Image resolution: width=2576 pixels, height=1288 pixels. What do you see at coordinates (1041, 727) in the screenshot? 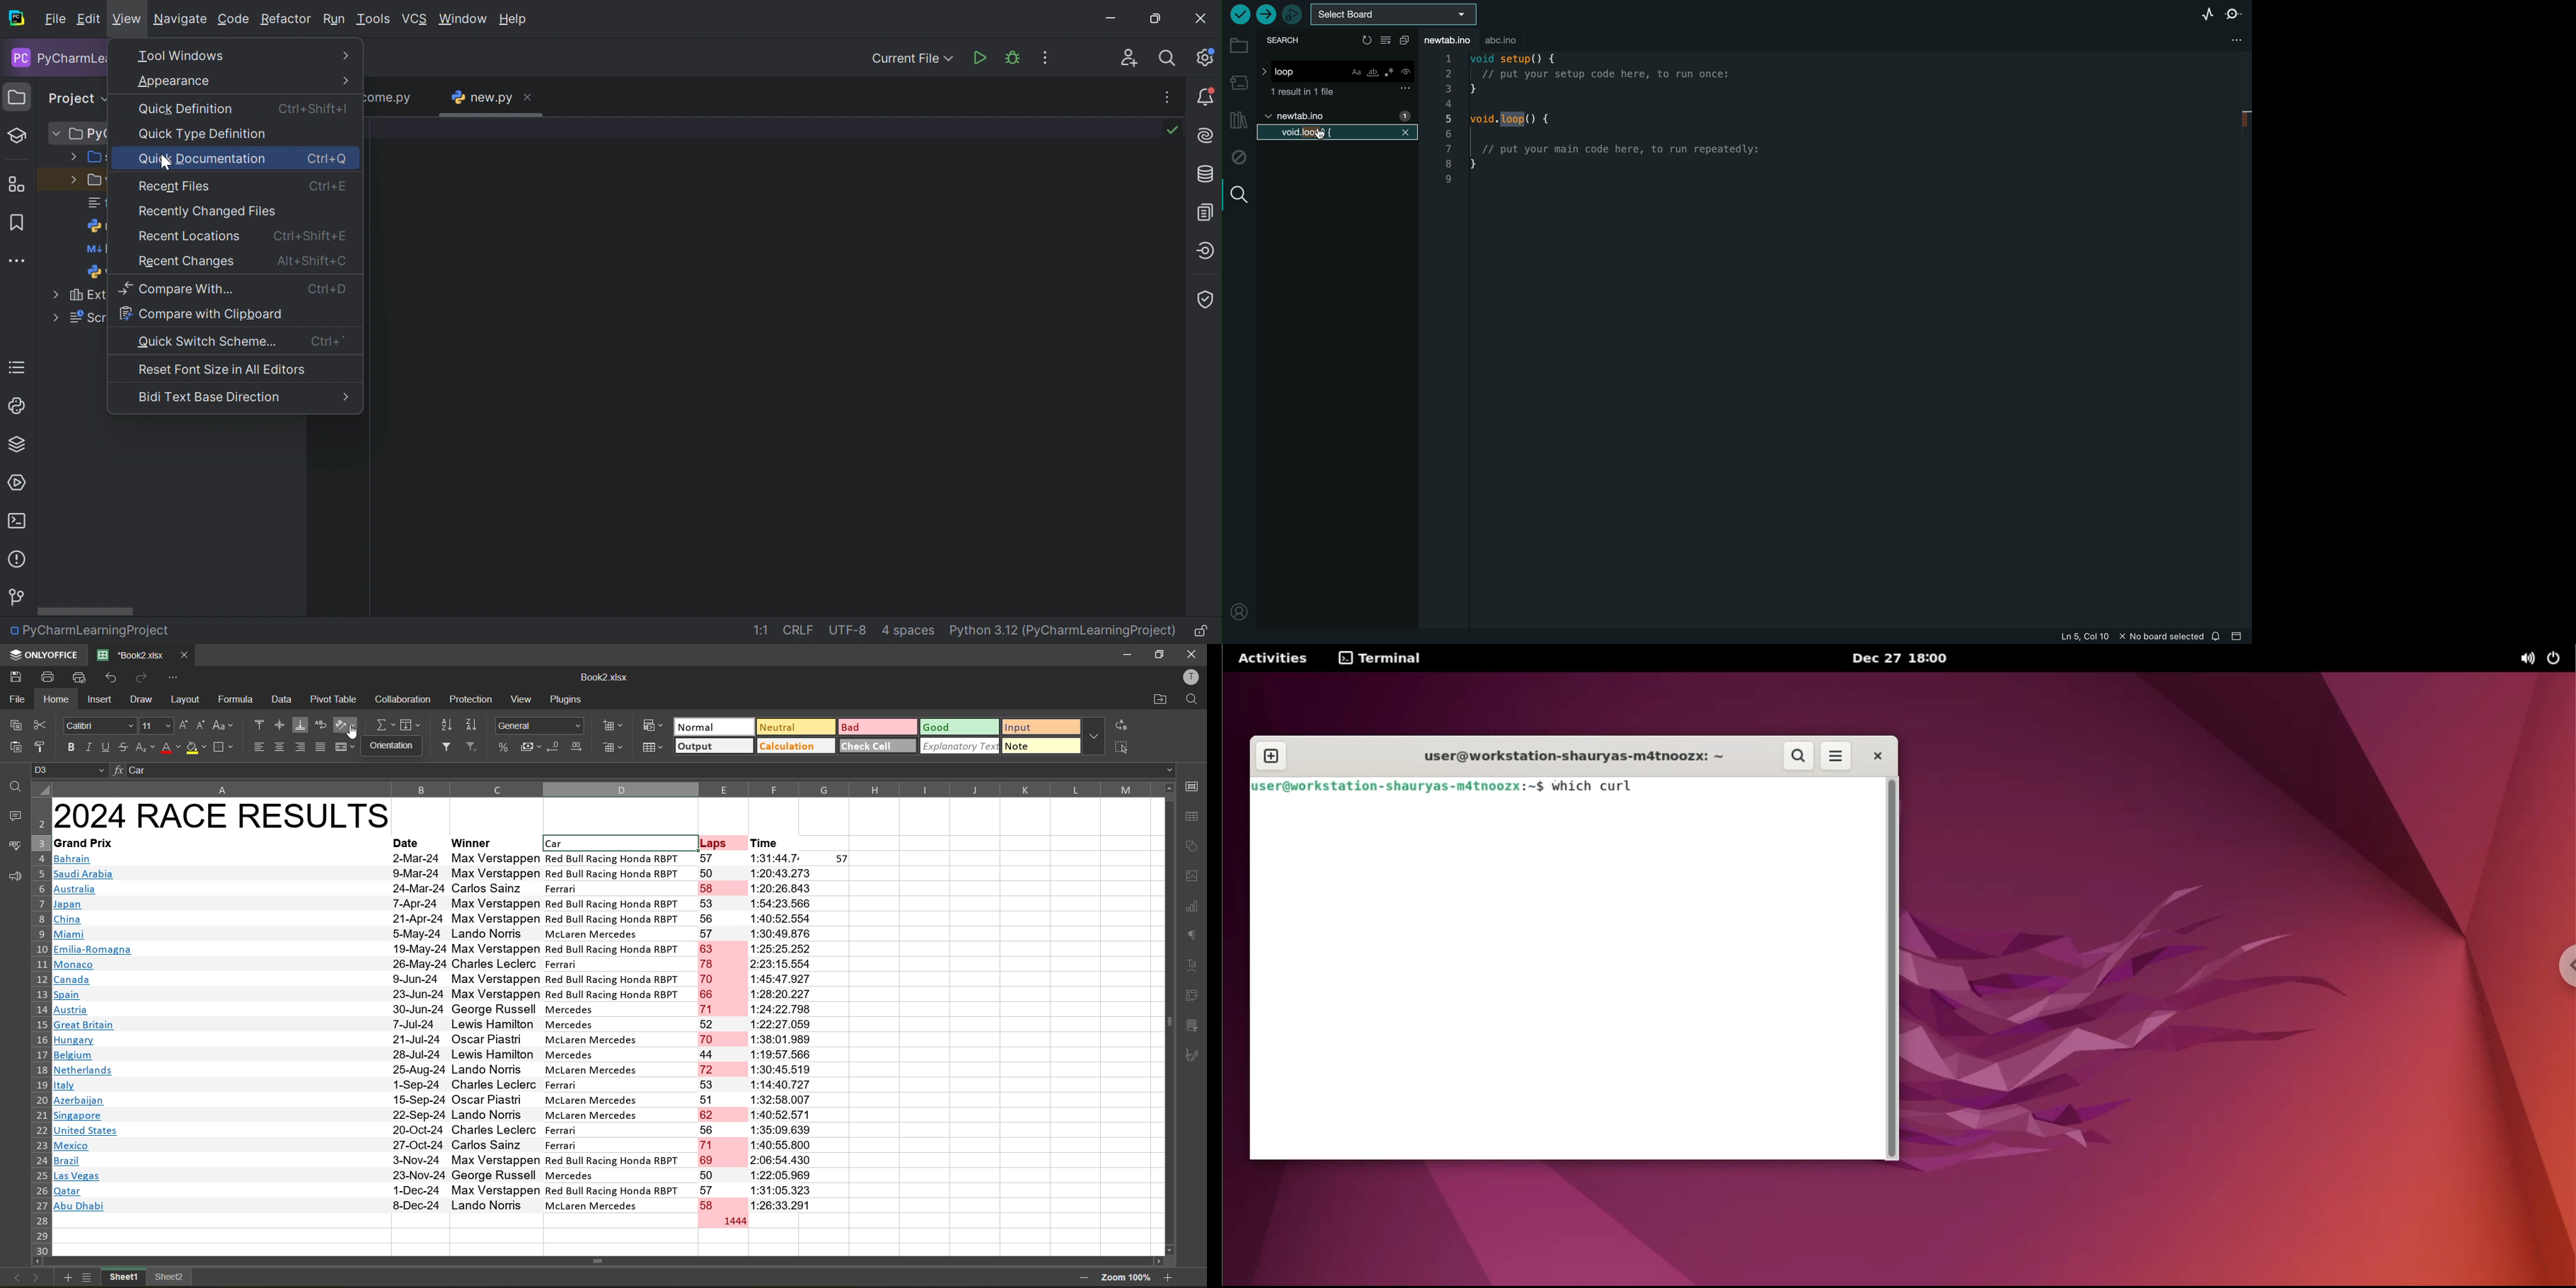
I see `input` at bounding box center [1041, 727].